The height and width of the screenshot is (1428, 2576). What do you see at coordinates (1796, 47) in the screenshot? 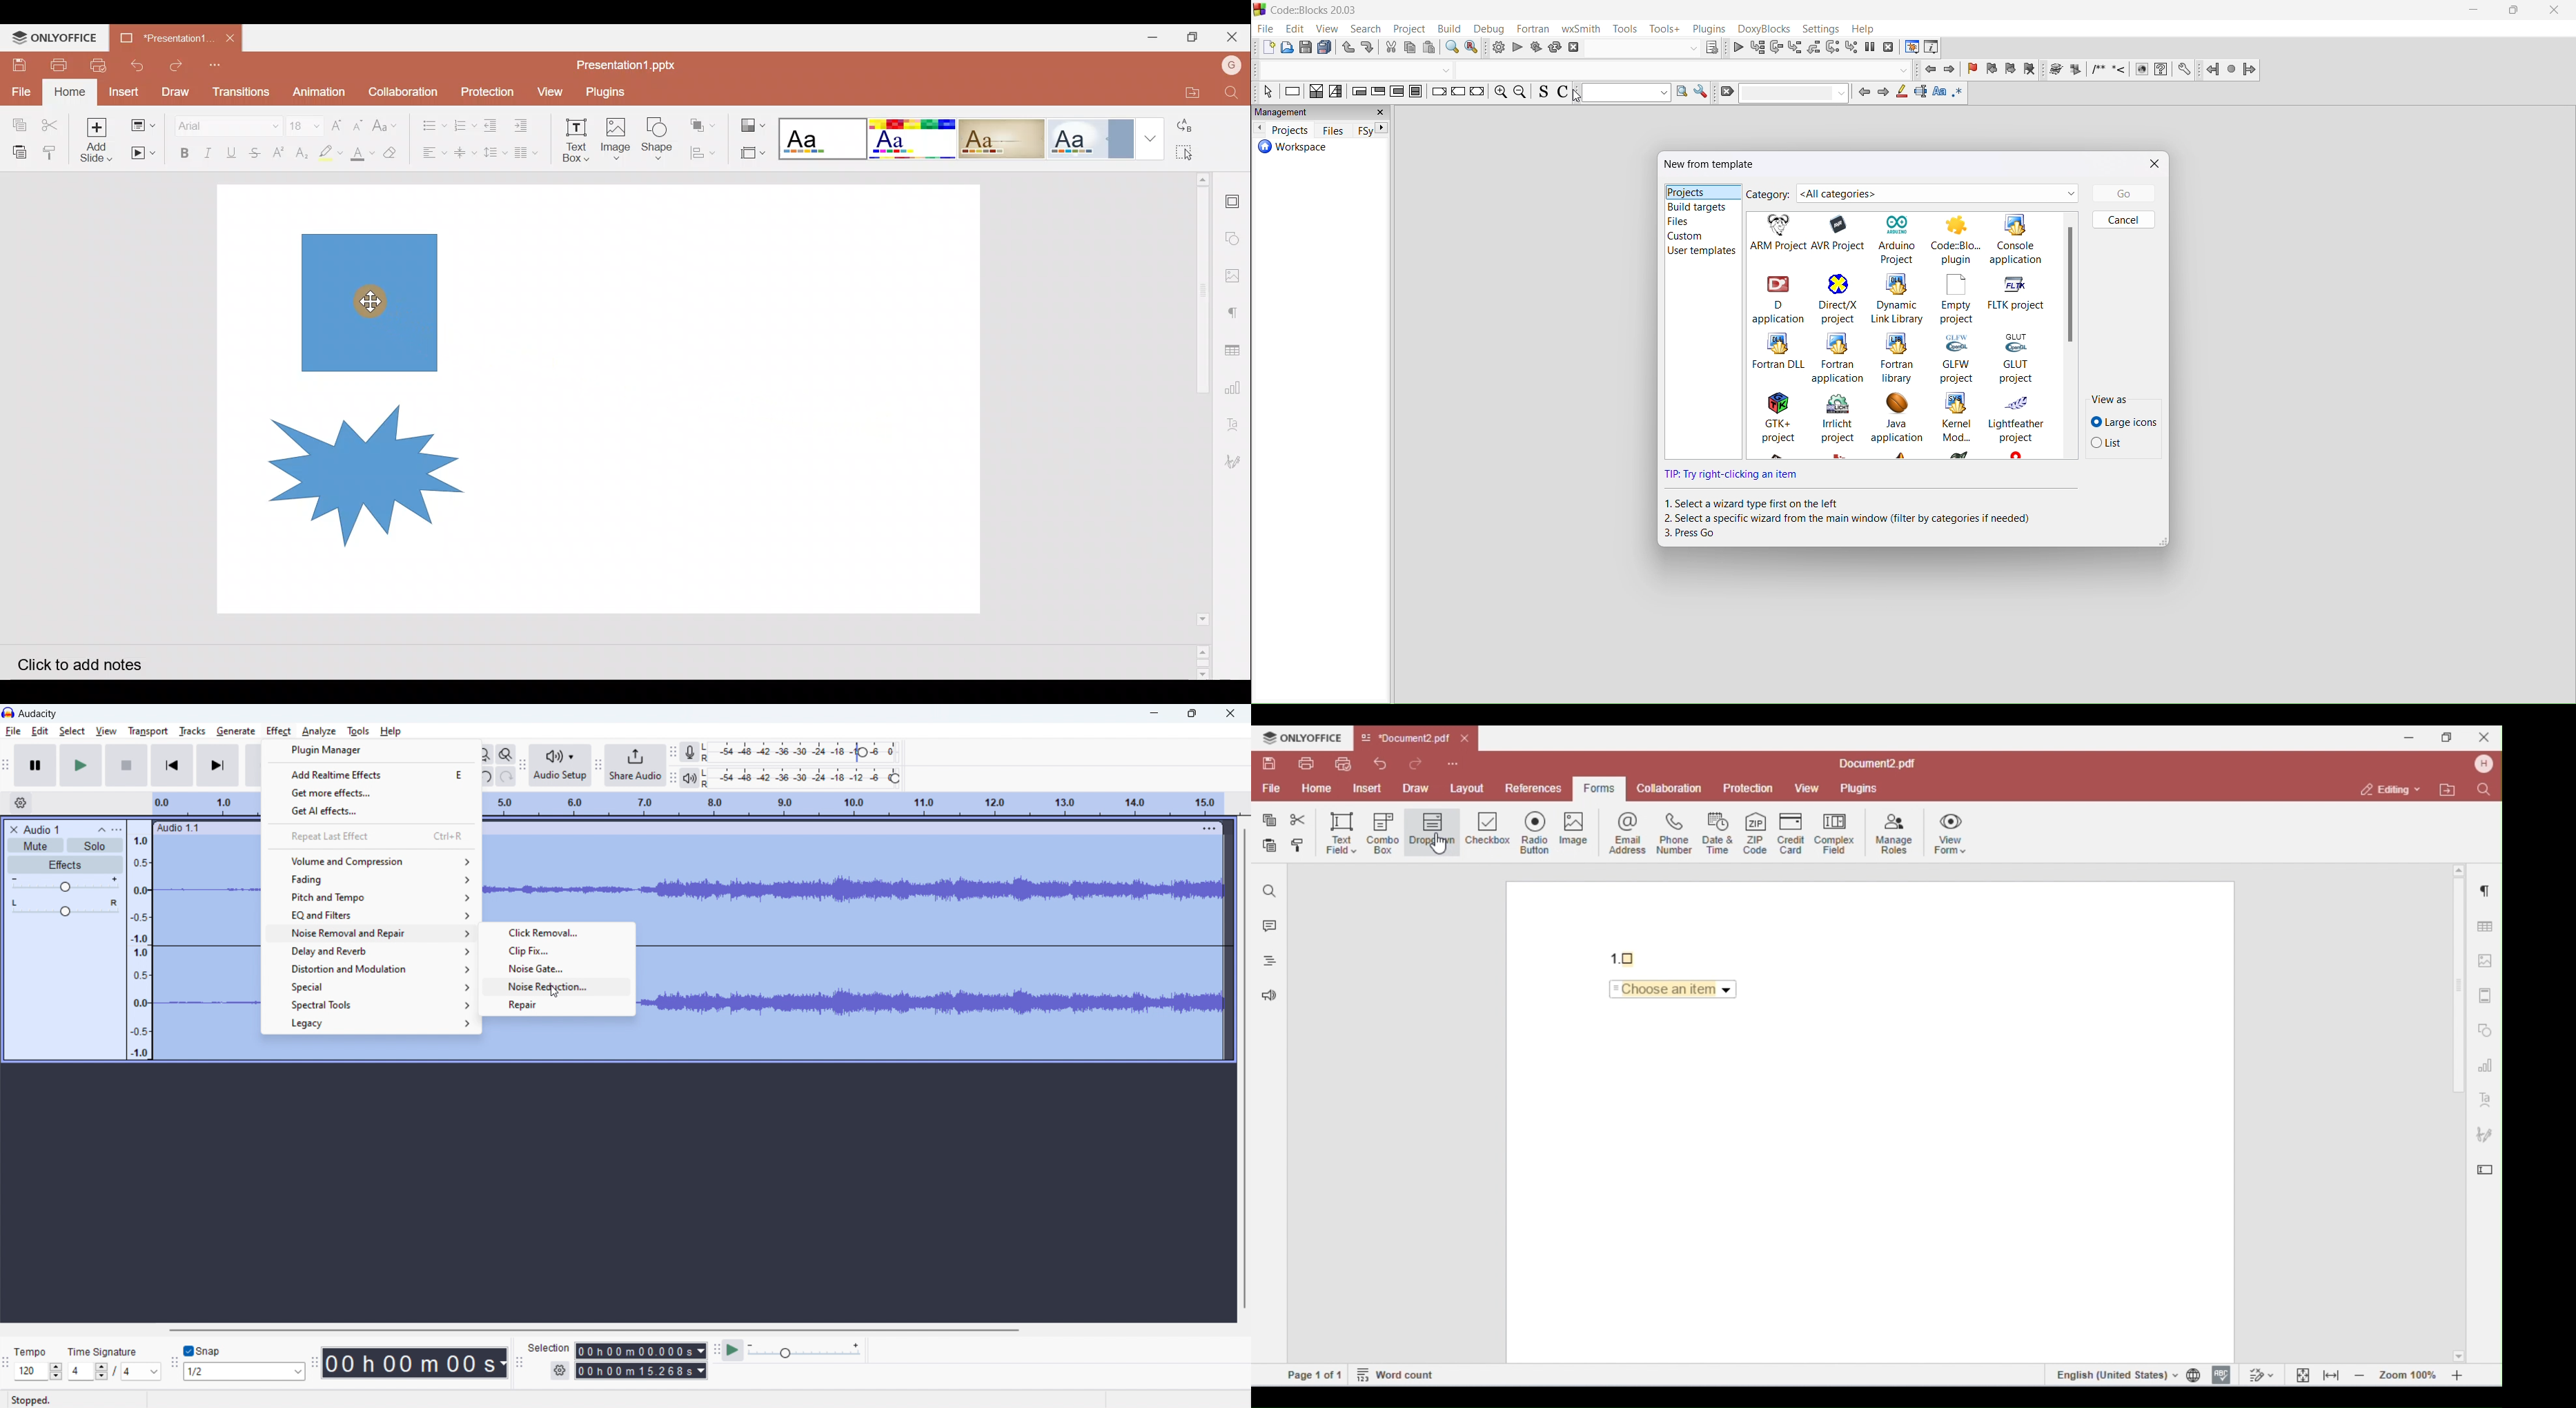
I see `step into` at bounding box center [1796, 47].